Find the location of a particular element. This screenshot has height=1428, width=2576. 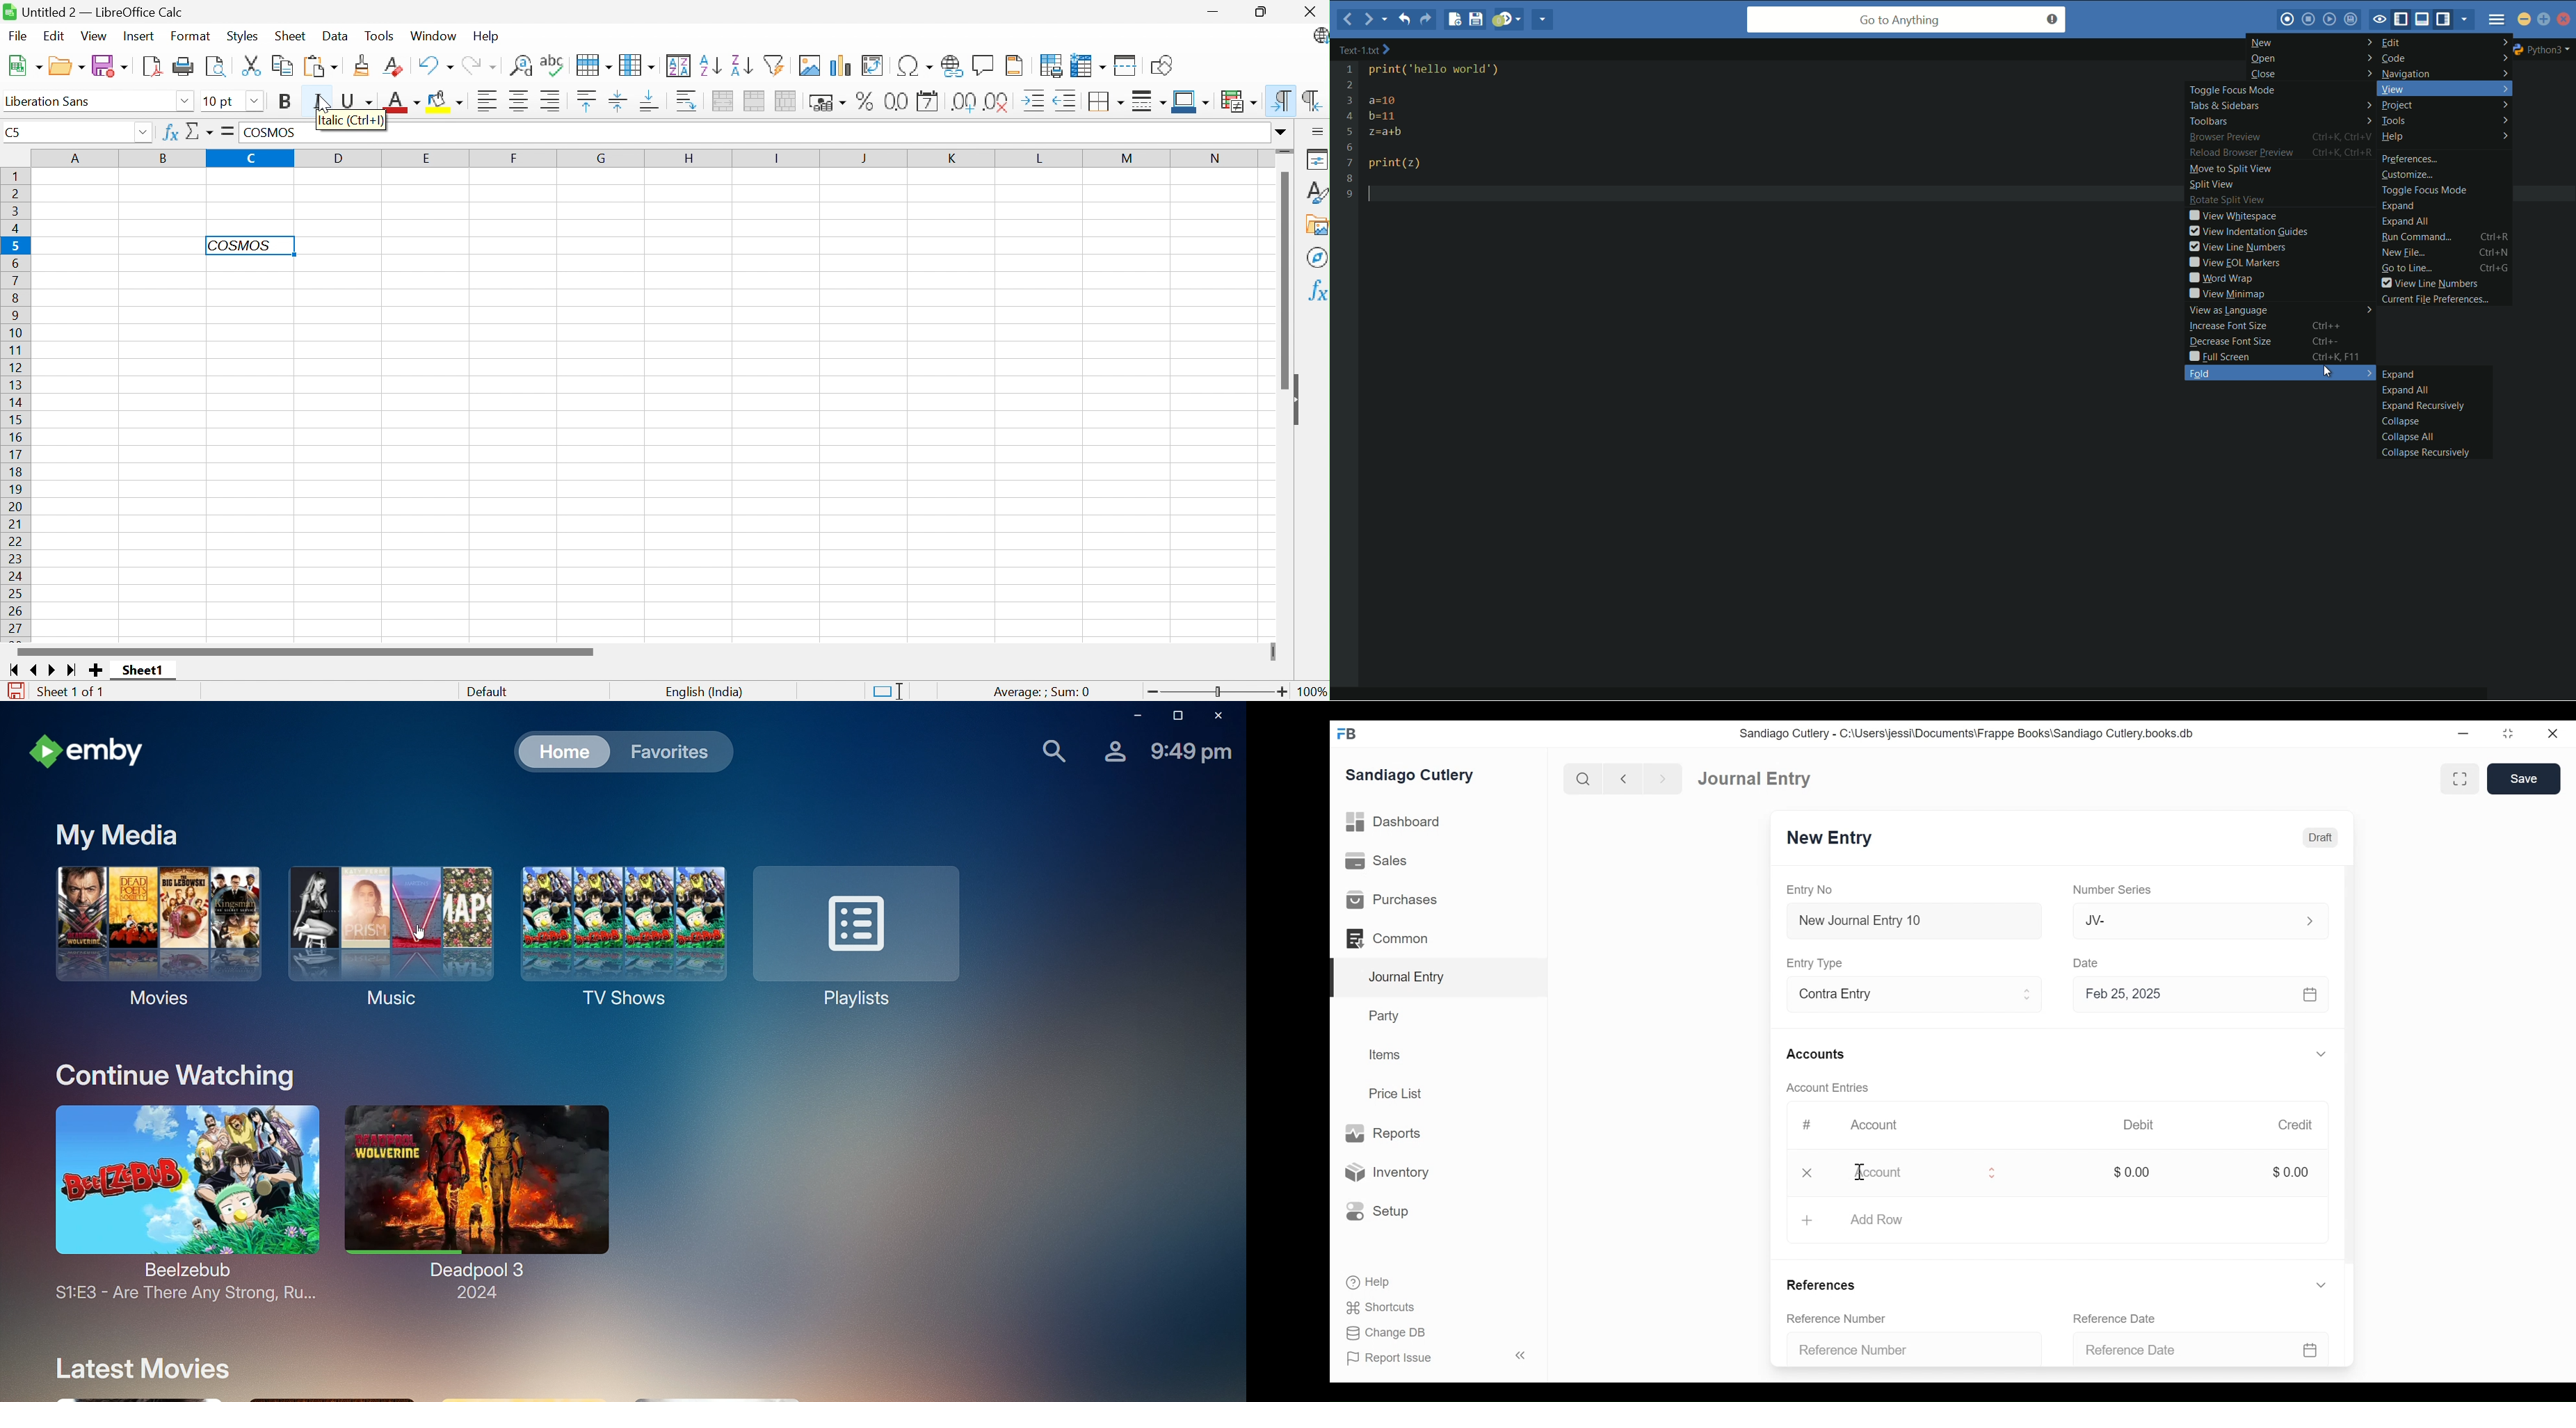

Align right is located at coordinates (489, 100).